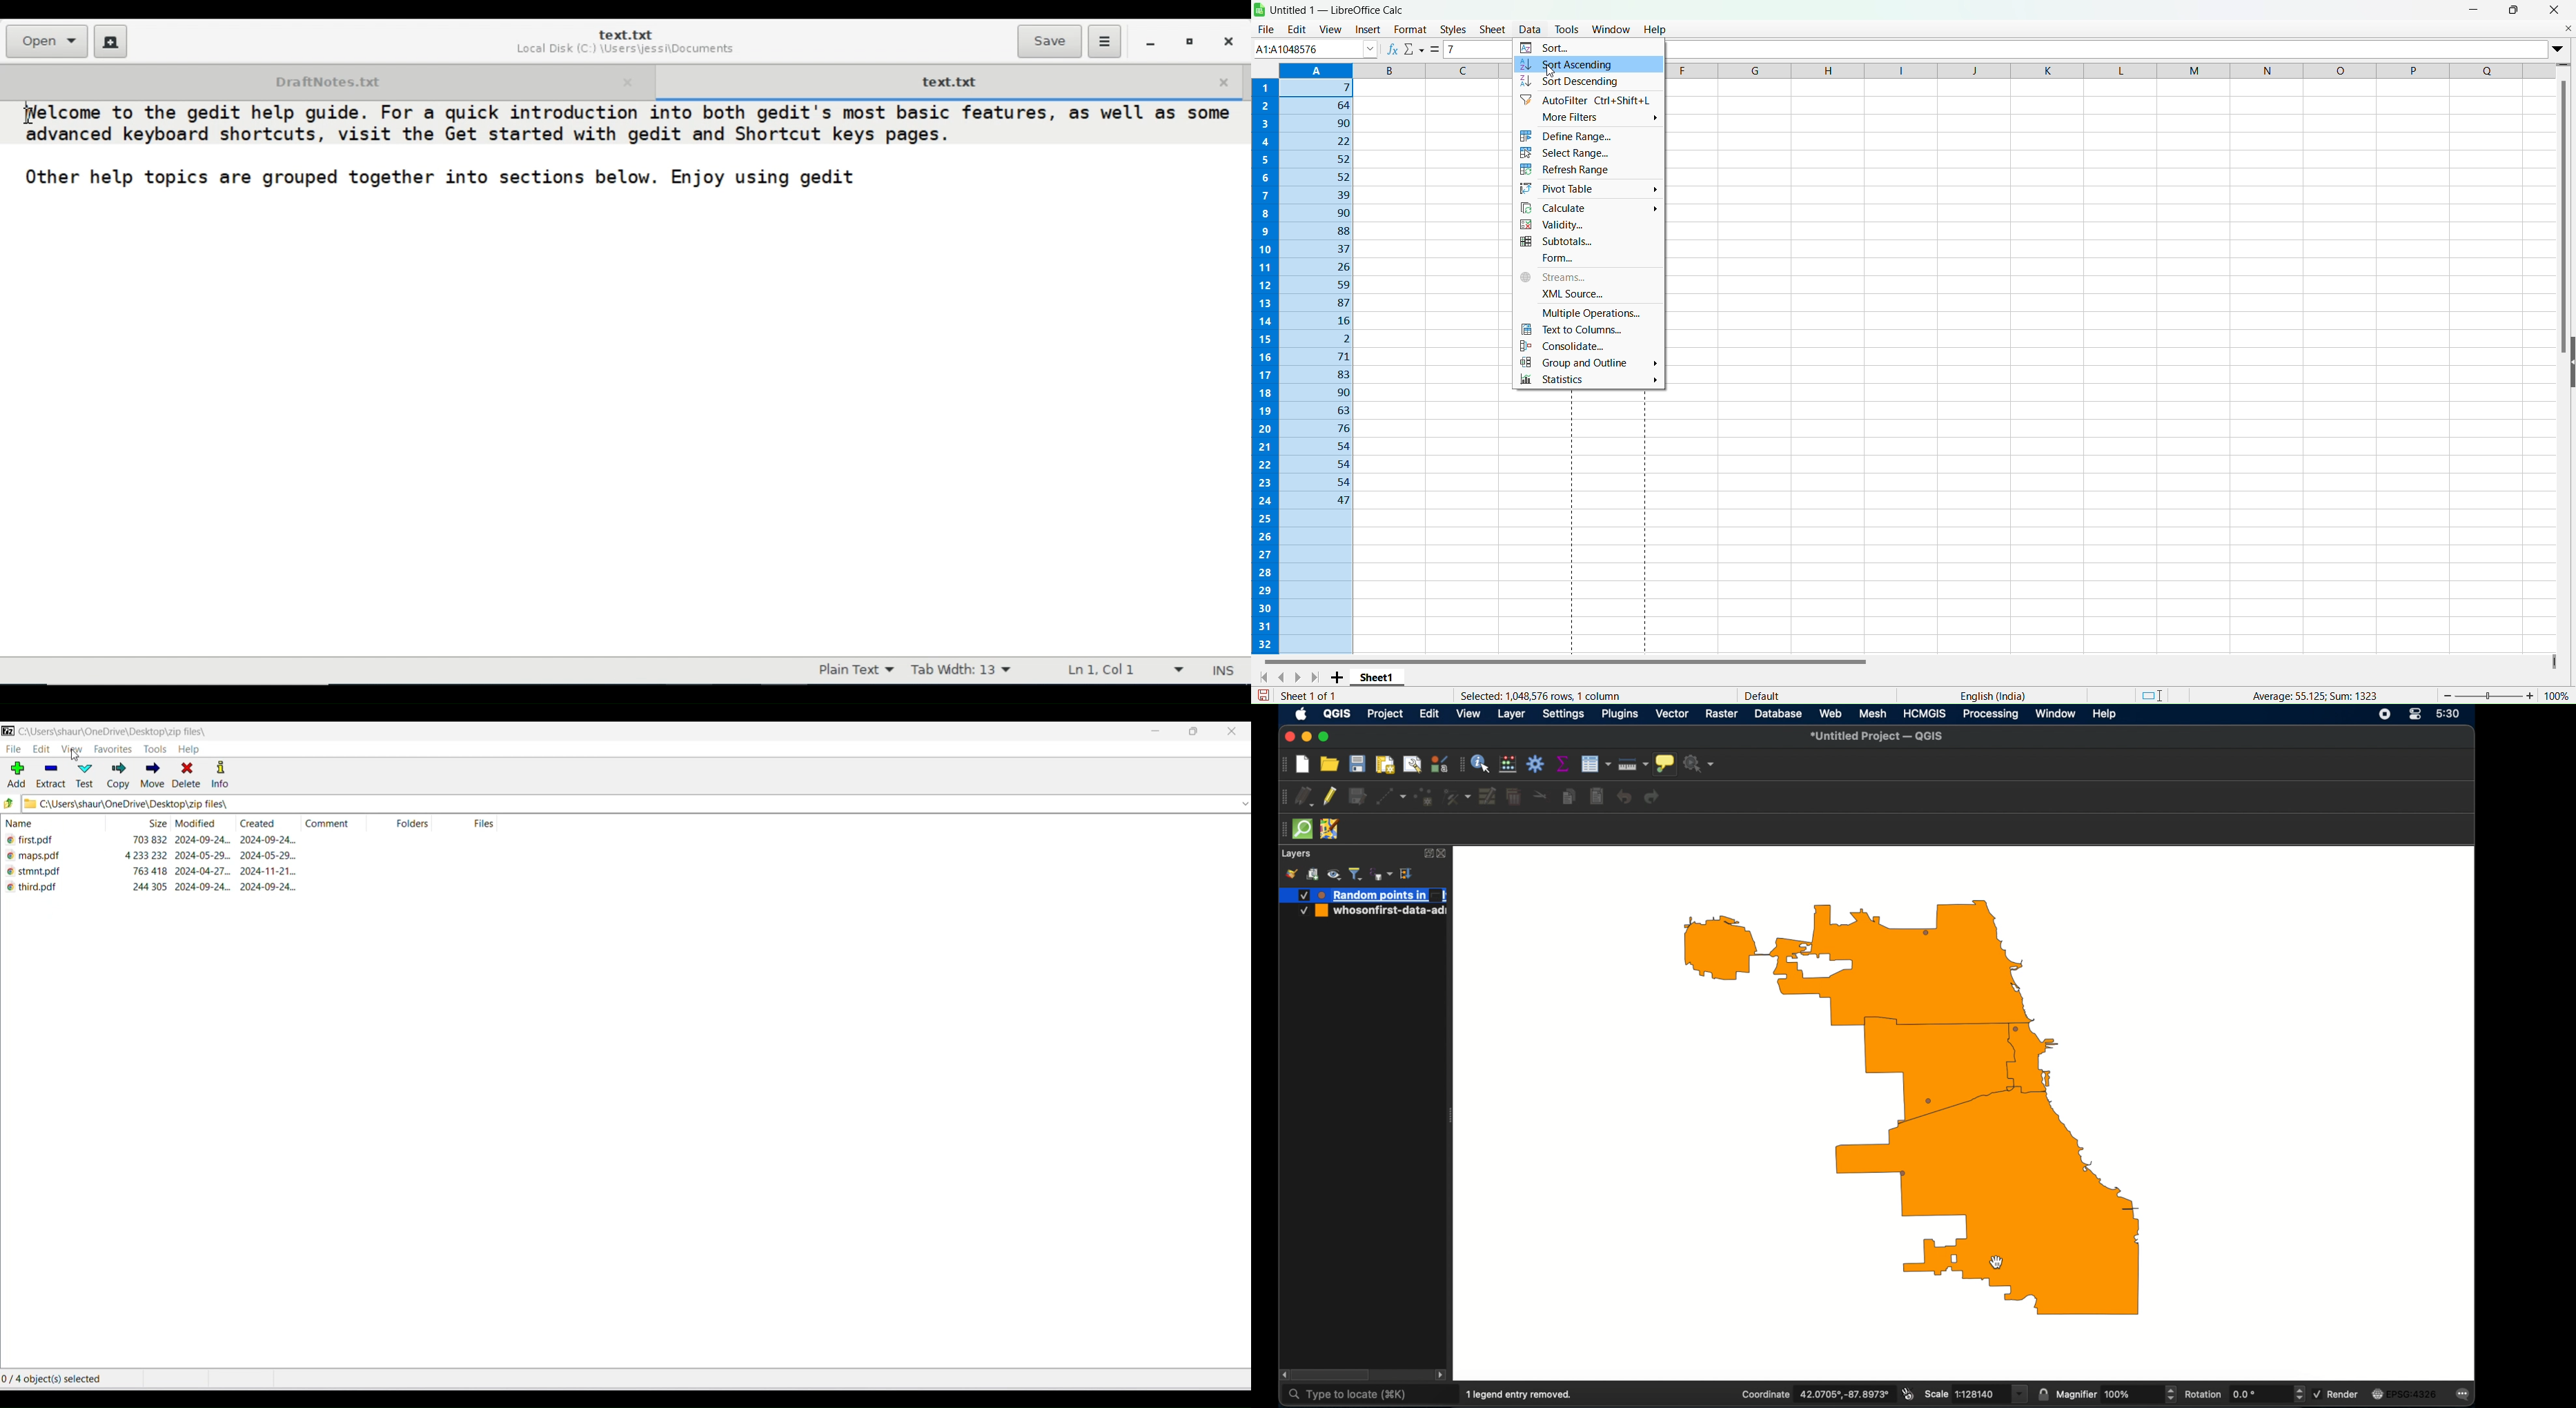 The width and height of the screenshot is (2576, 1428). What do you see at coordinates (1586, 277) in the screenshot?
I see `Streams ` at bounding box center [1586, 277].